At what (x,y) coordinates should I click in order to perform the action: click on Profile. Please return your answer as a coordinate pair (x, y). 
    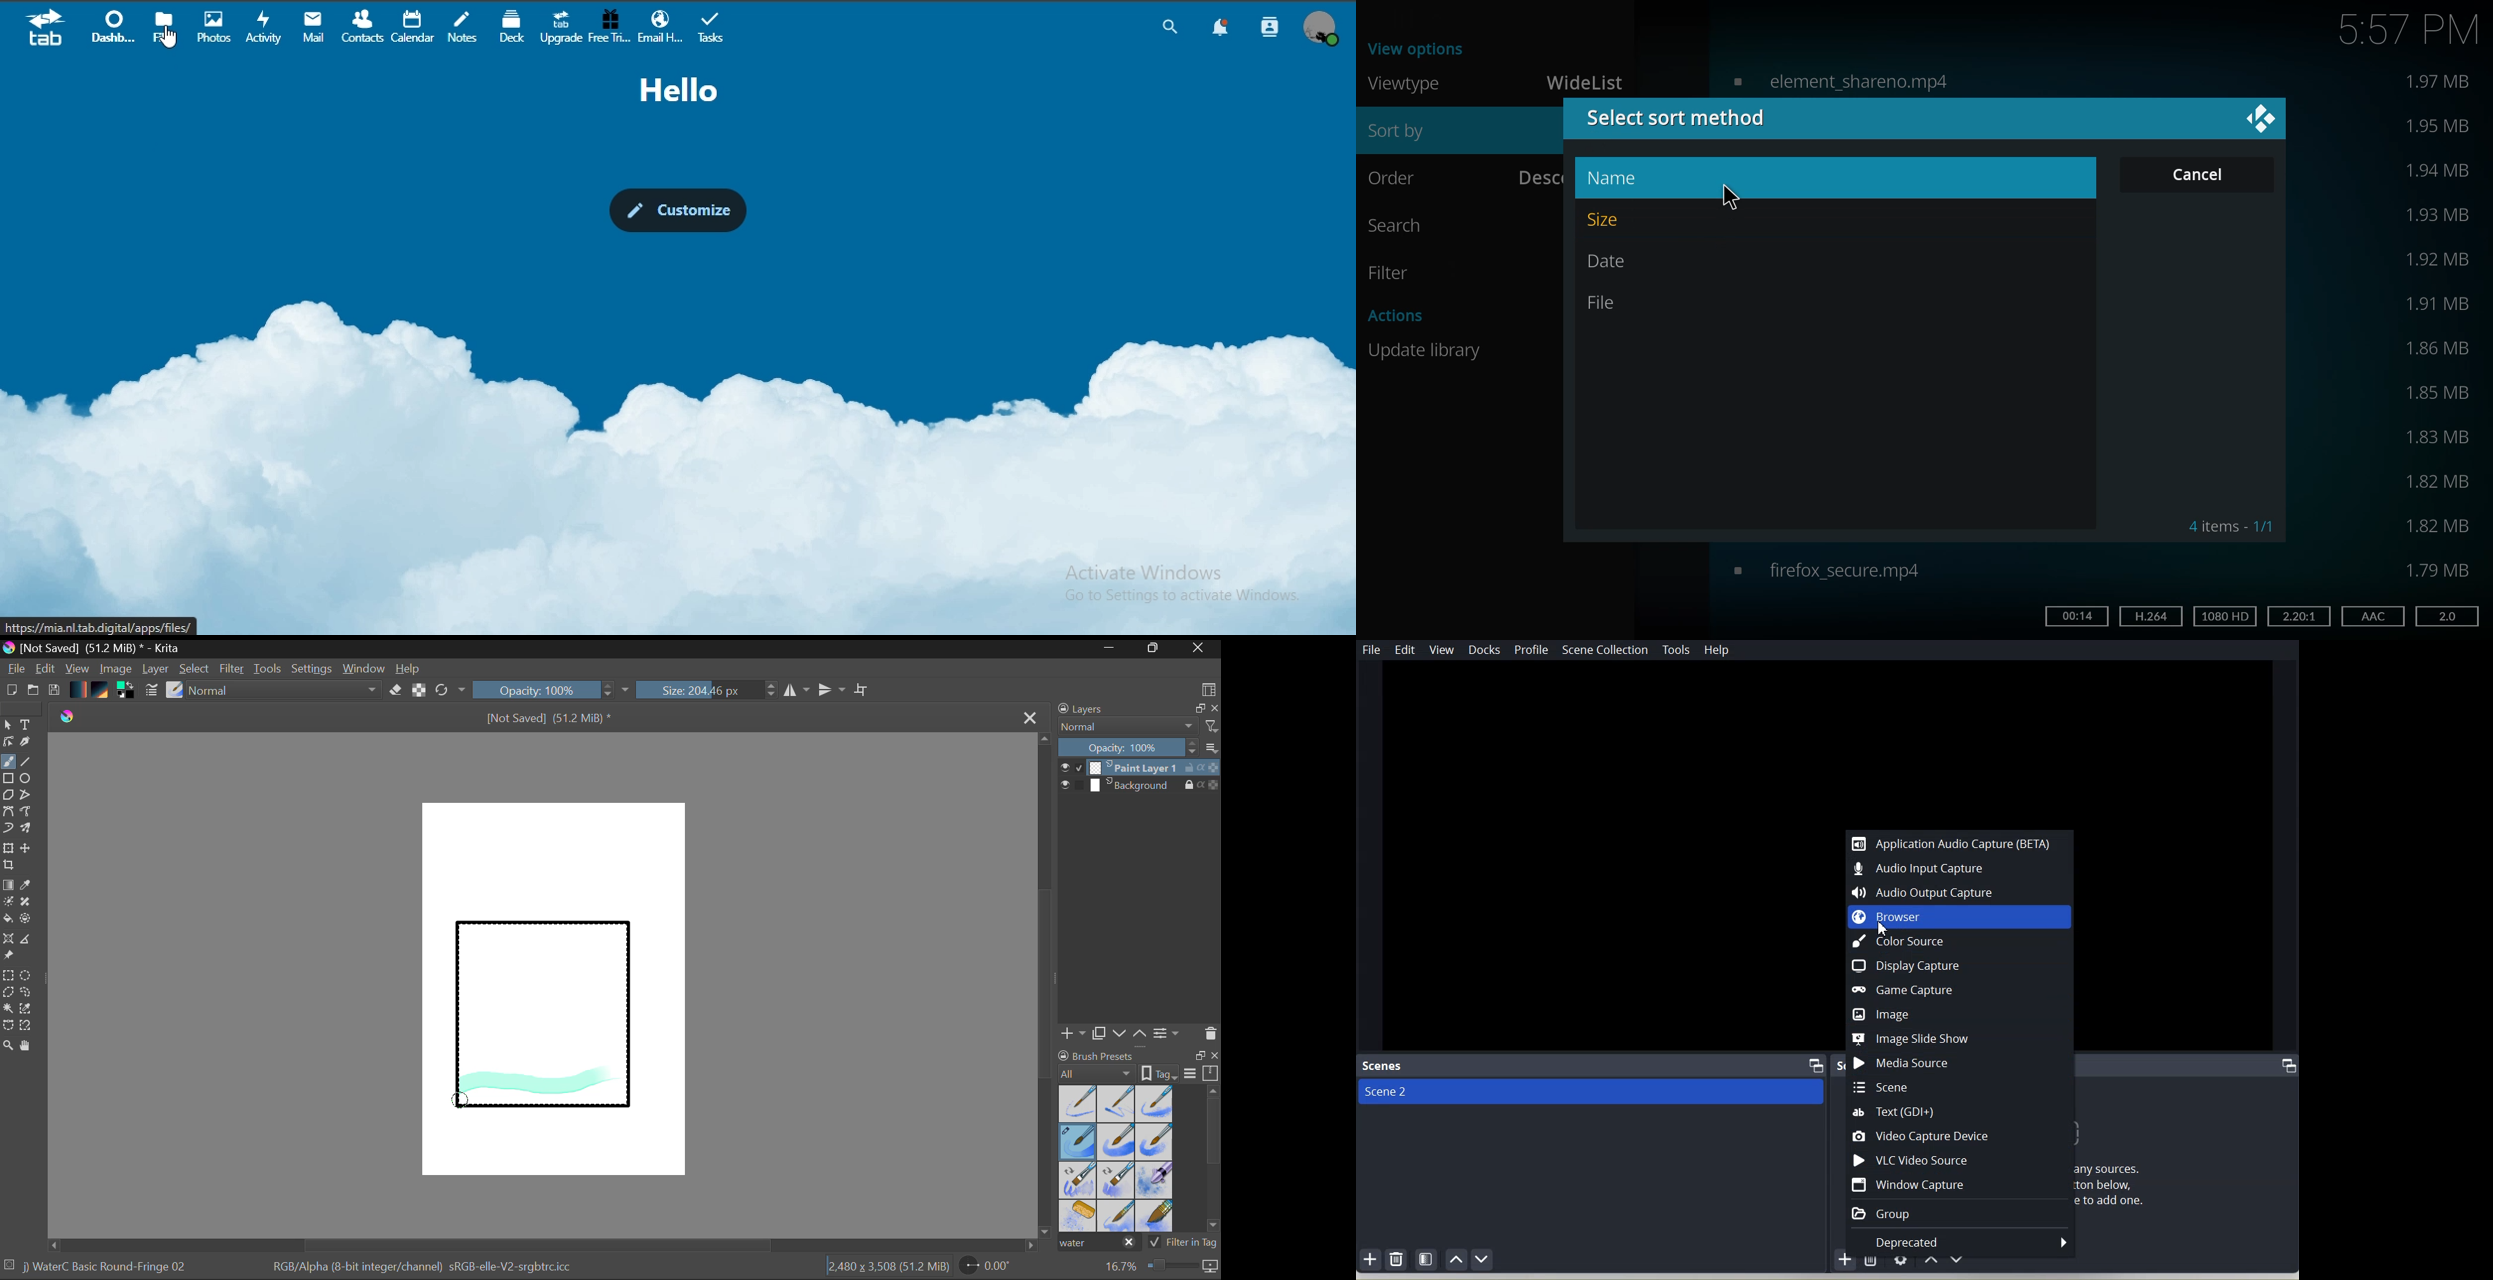
    Looking at the image, I should click on (1531, 651).